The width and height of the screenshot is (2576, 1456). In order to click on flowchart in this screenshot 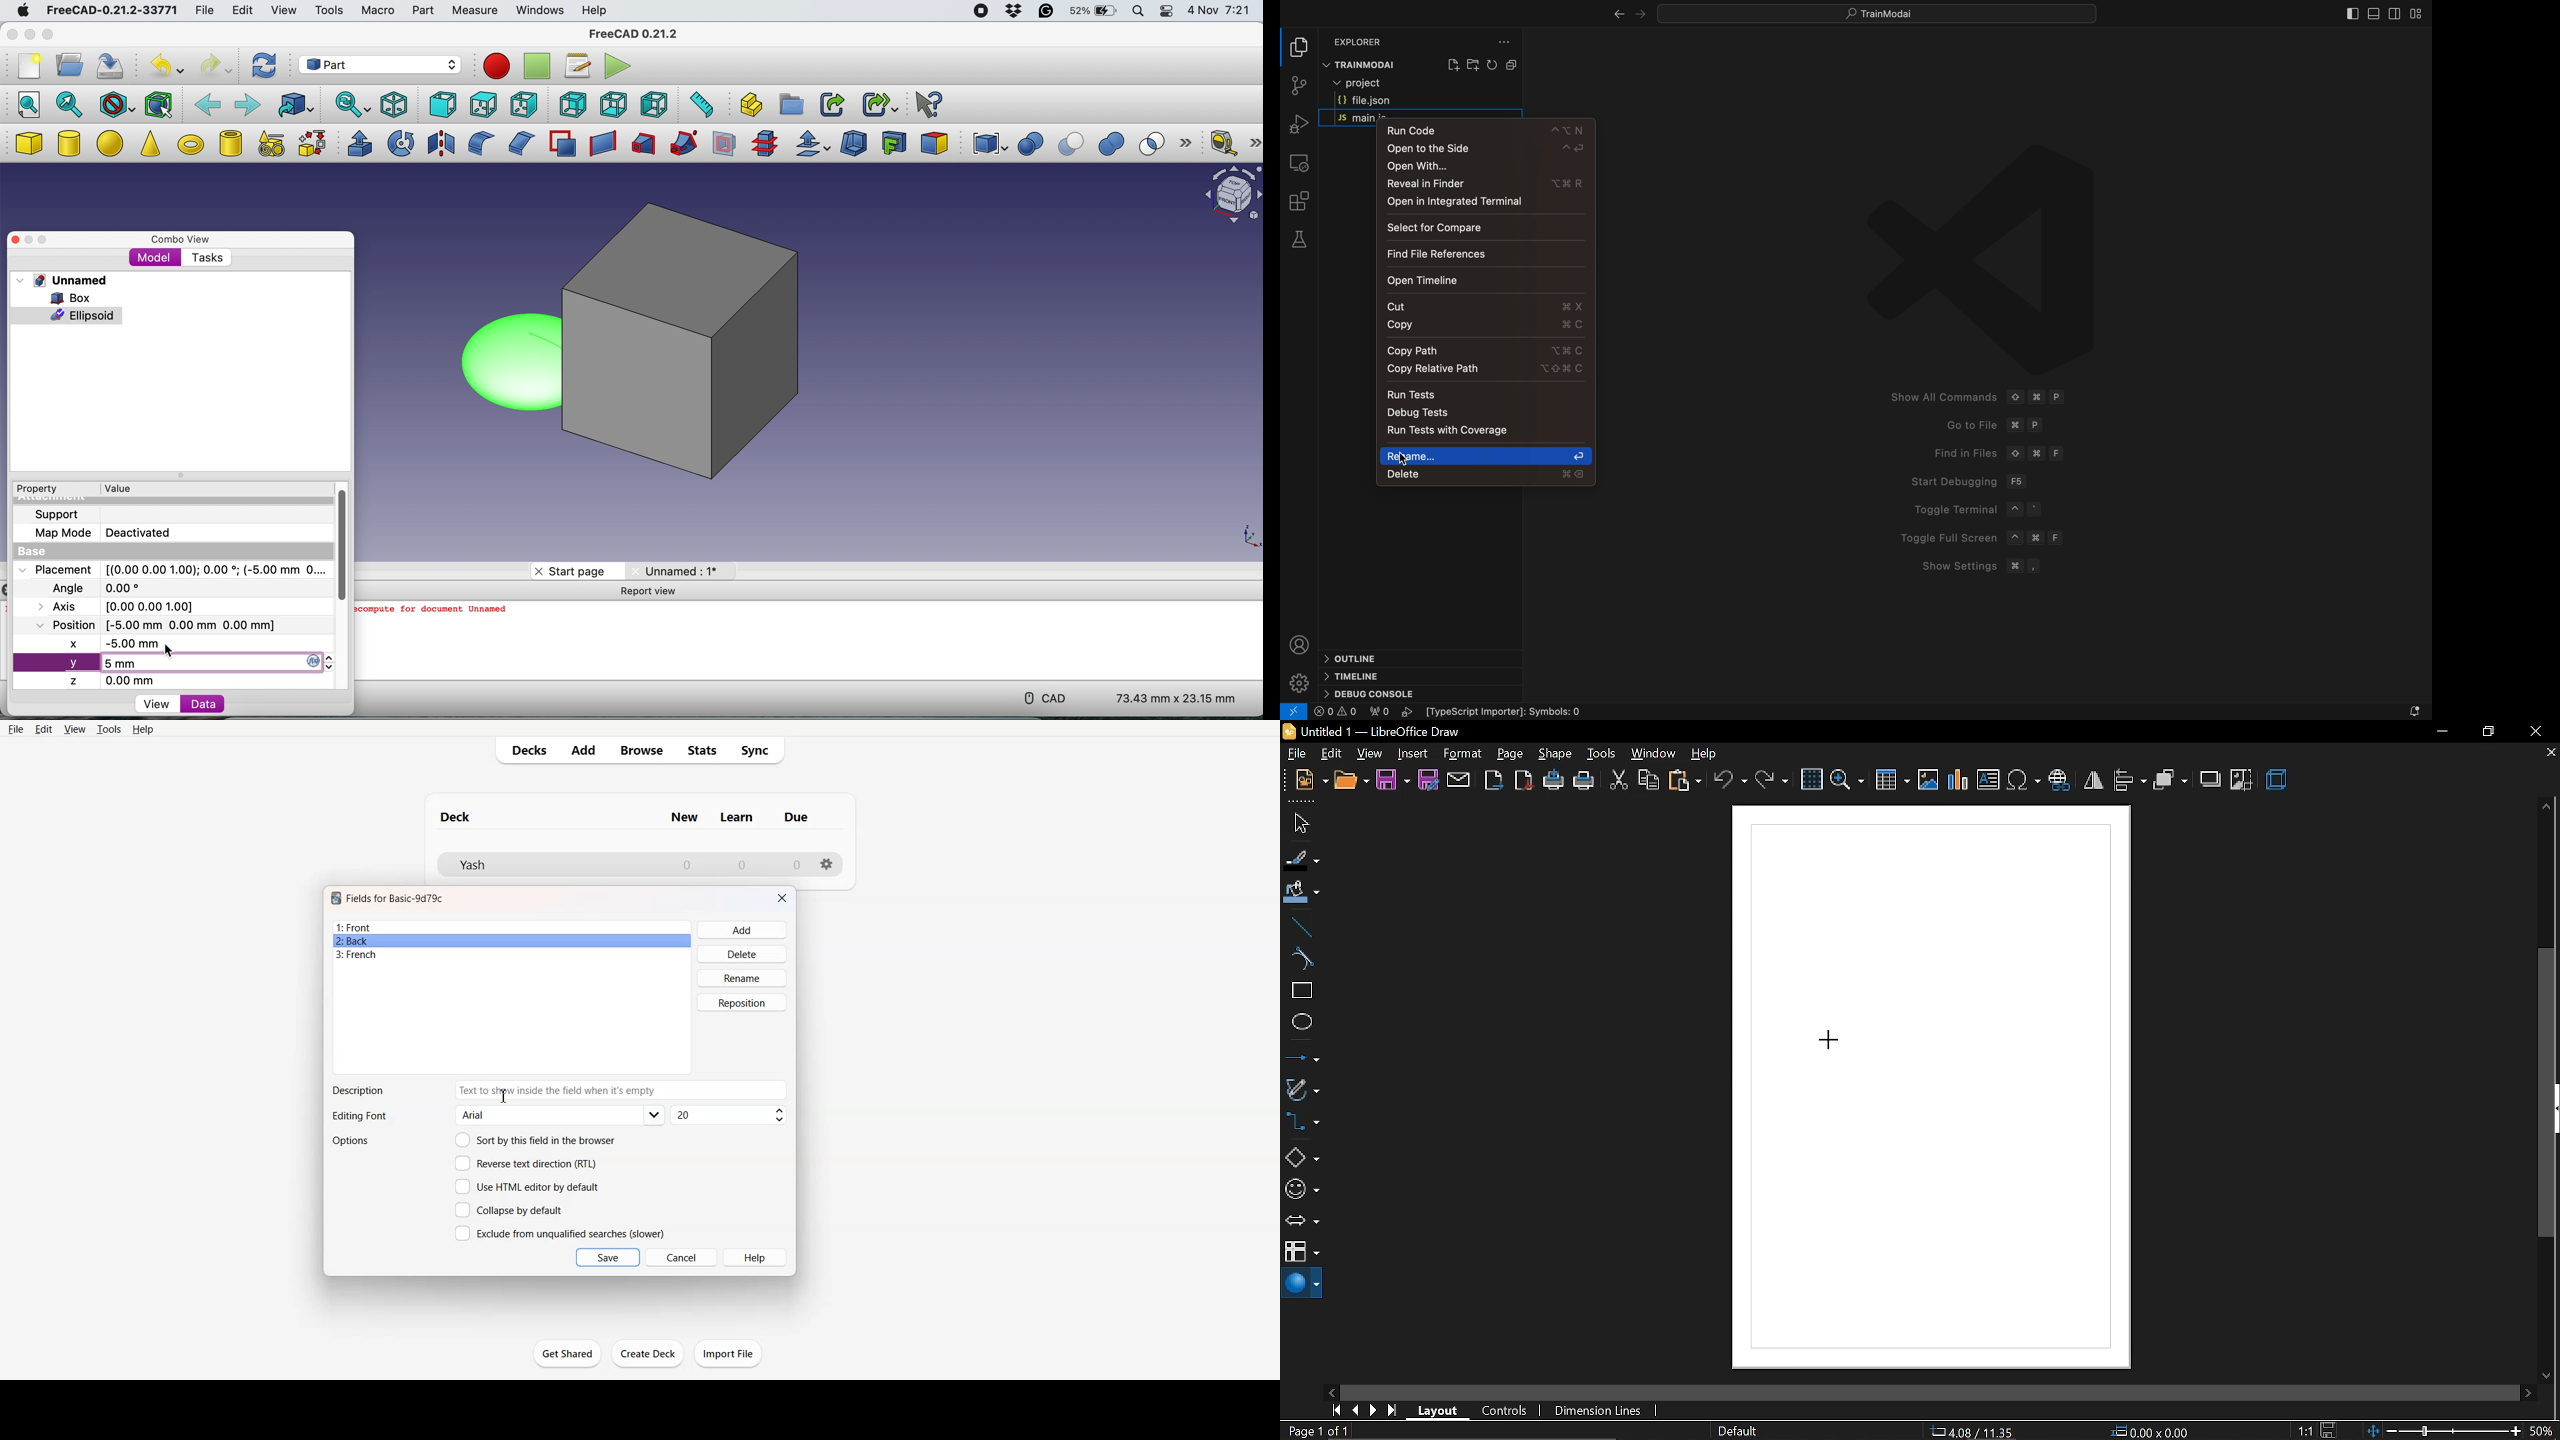, I will do `click(1302, 1251)`.